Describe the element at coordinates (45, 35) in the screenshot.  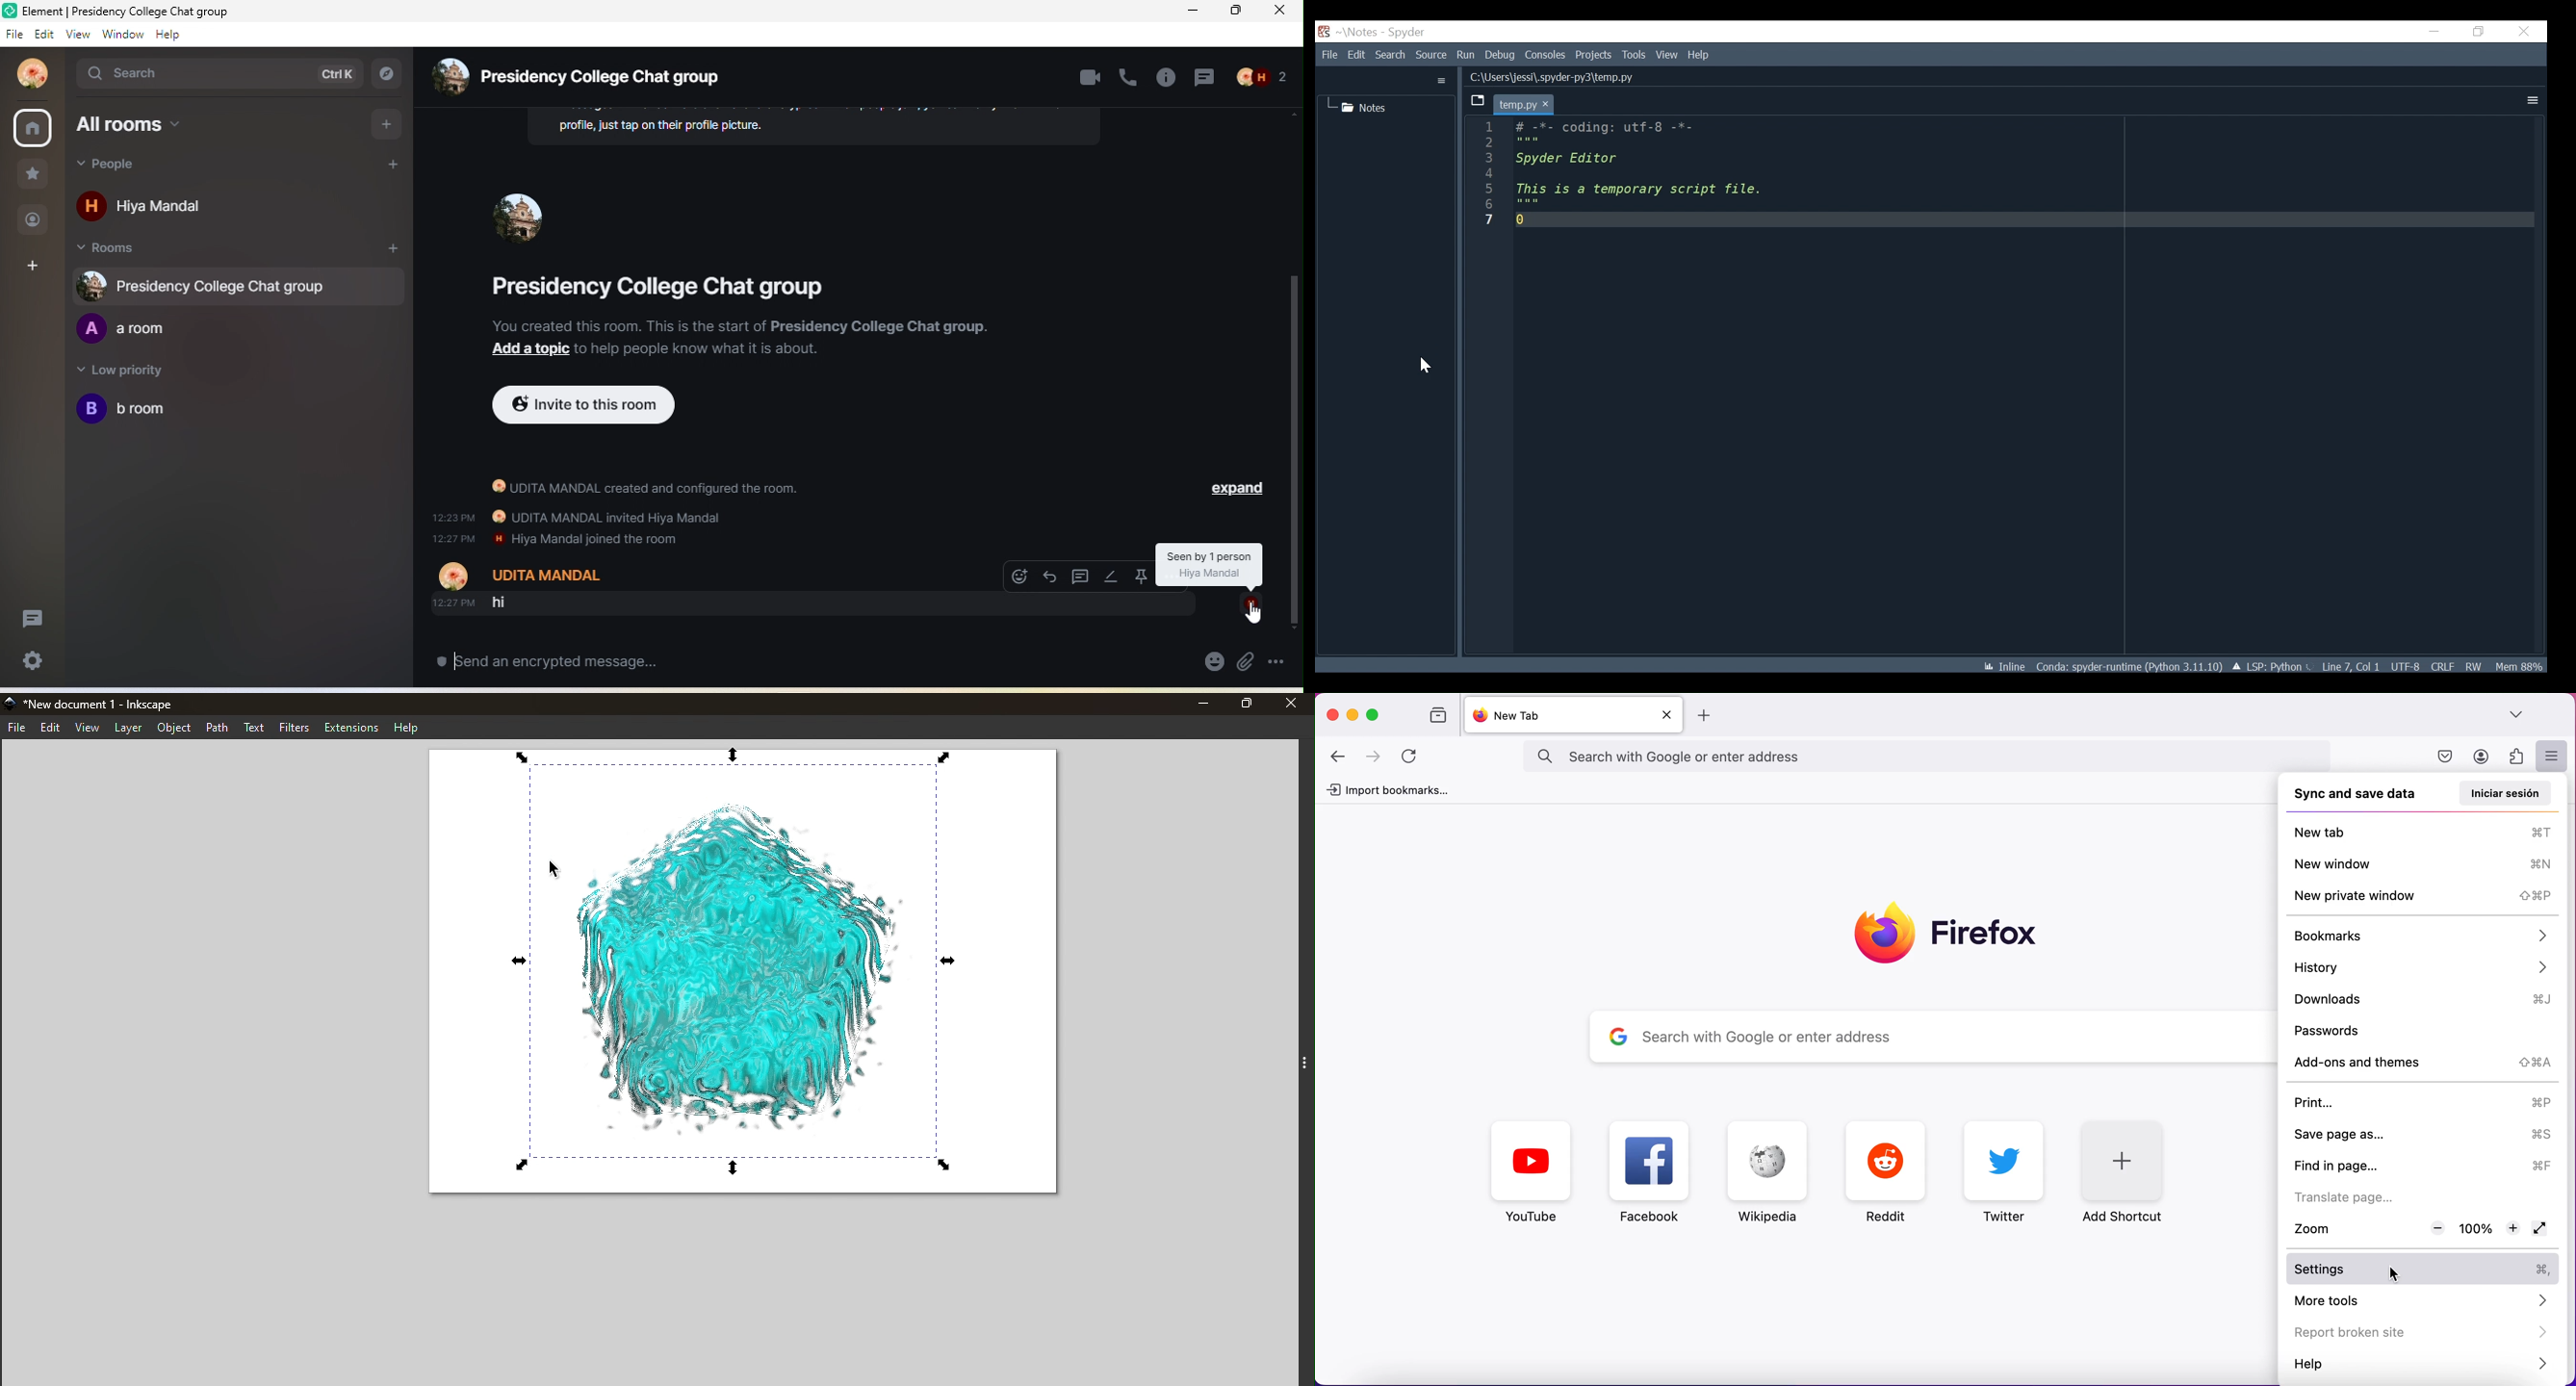
I see `edit` at that location.